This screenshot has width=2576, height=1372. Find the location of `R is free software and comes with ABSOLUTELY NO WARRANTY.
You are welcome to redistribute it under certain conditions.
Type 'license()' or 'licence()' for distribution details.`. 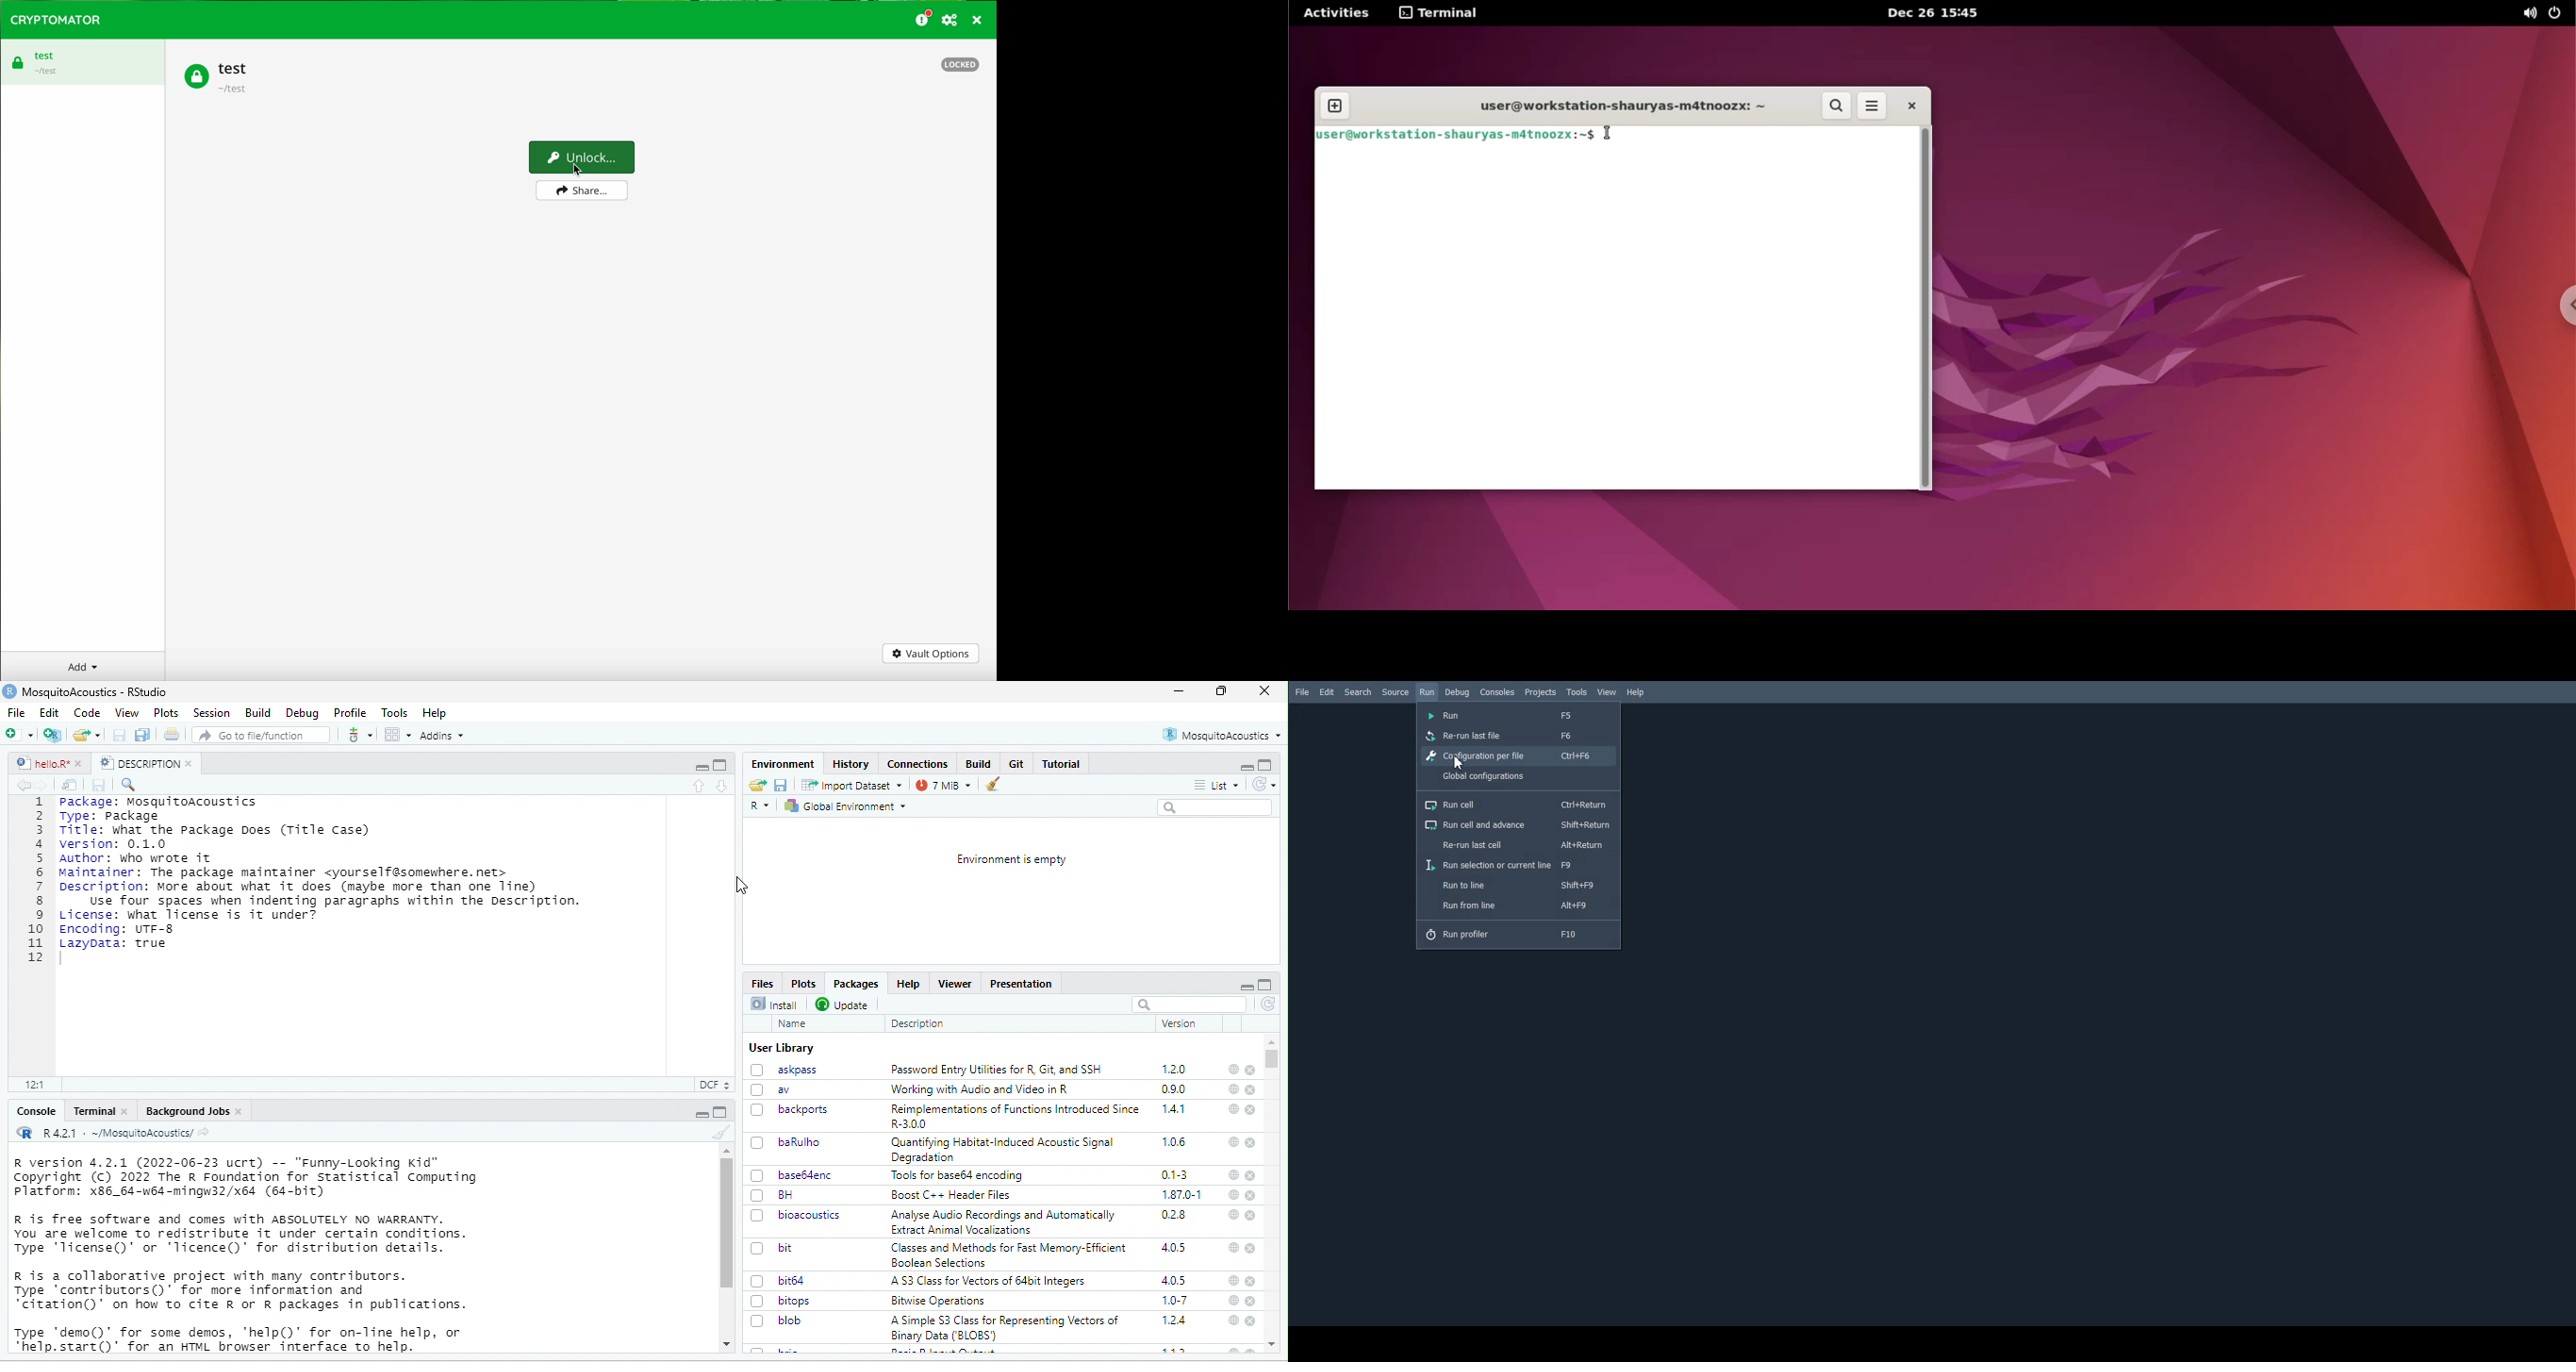

R is free software and comes with ABSOLUTELY NO WARRANTY.
You are welcome to redistribute it under certain conditions.
Type 'license()' or 'licence()' for distribution details. is located at coordinates (245, 1234).